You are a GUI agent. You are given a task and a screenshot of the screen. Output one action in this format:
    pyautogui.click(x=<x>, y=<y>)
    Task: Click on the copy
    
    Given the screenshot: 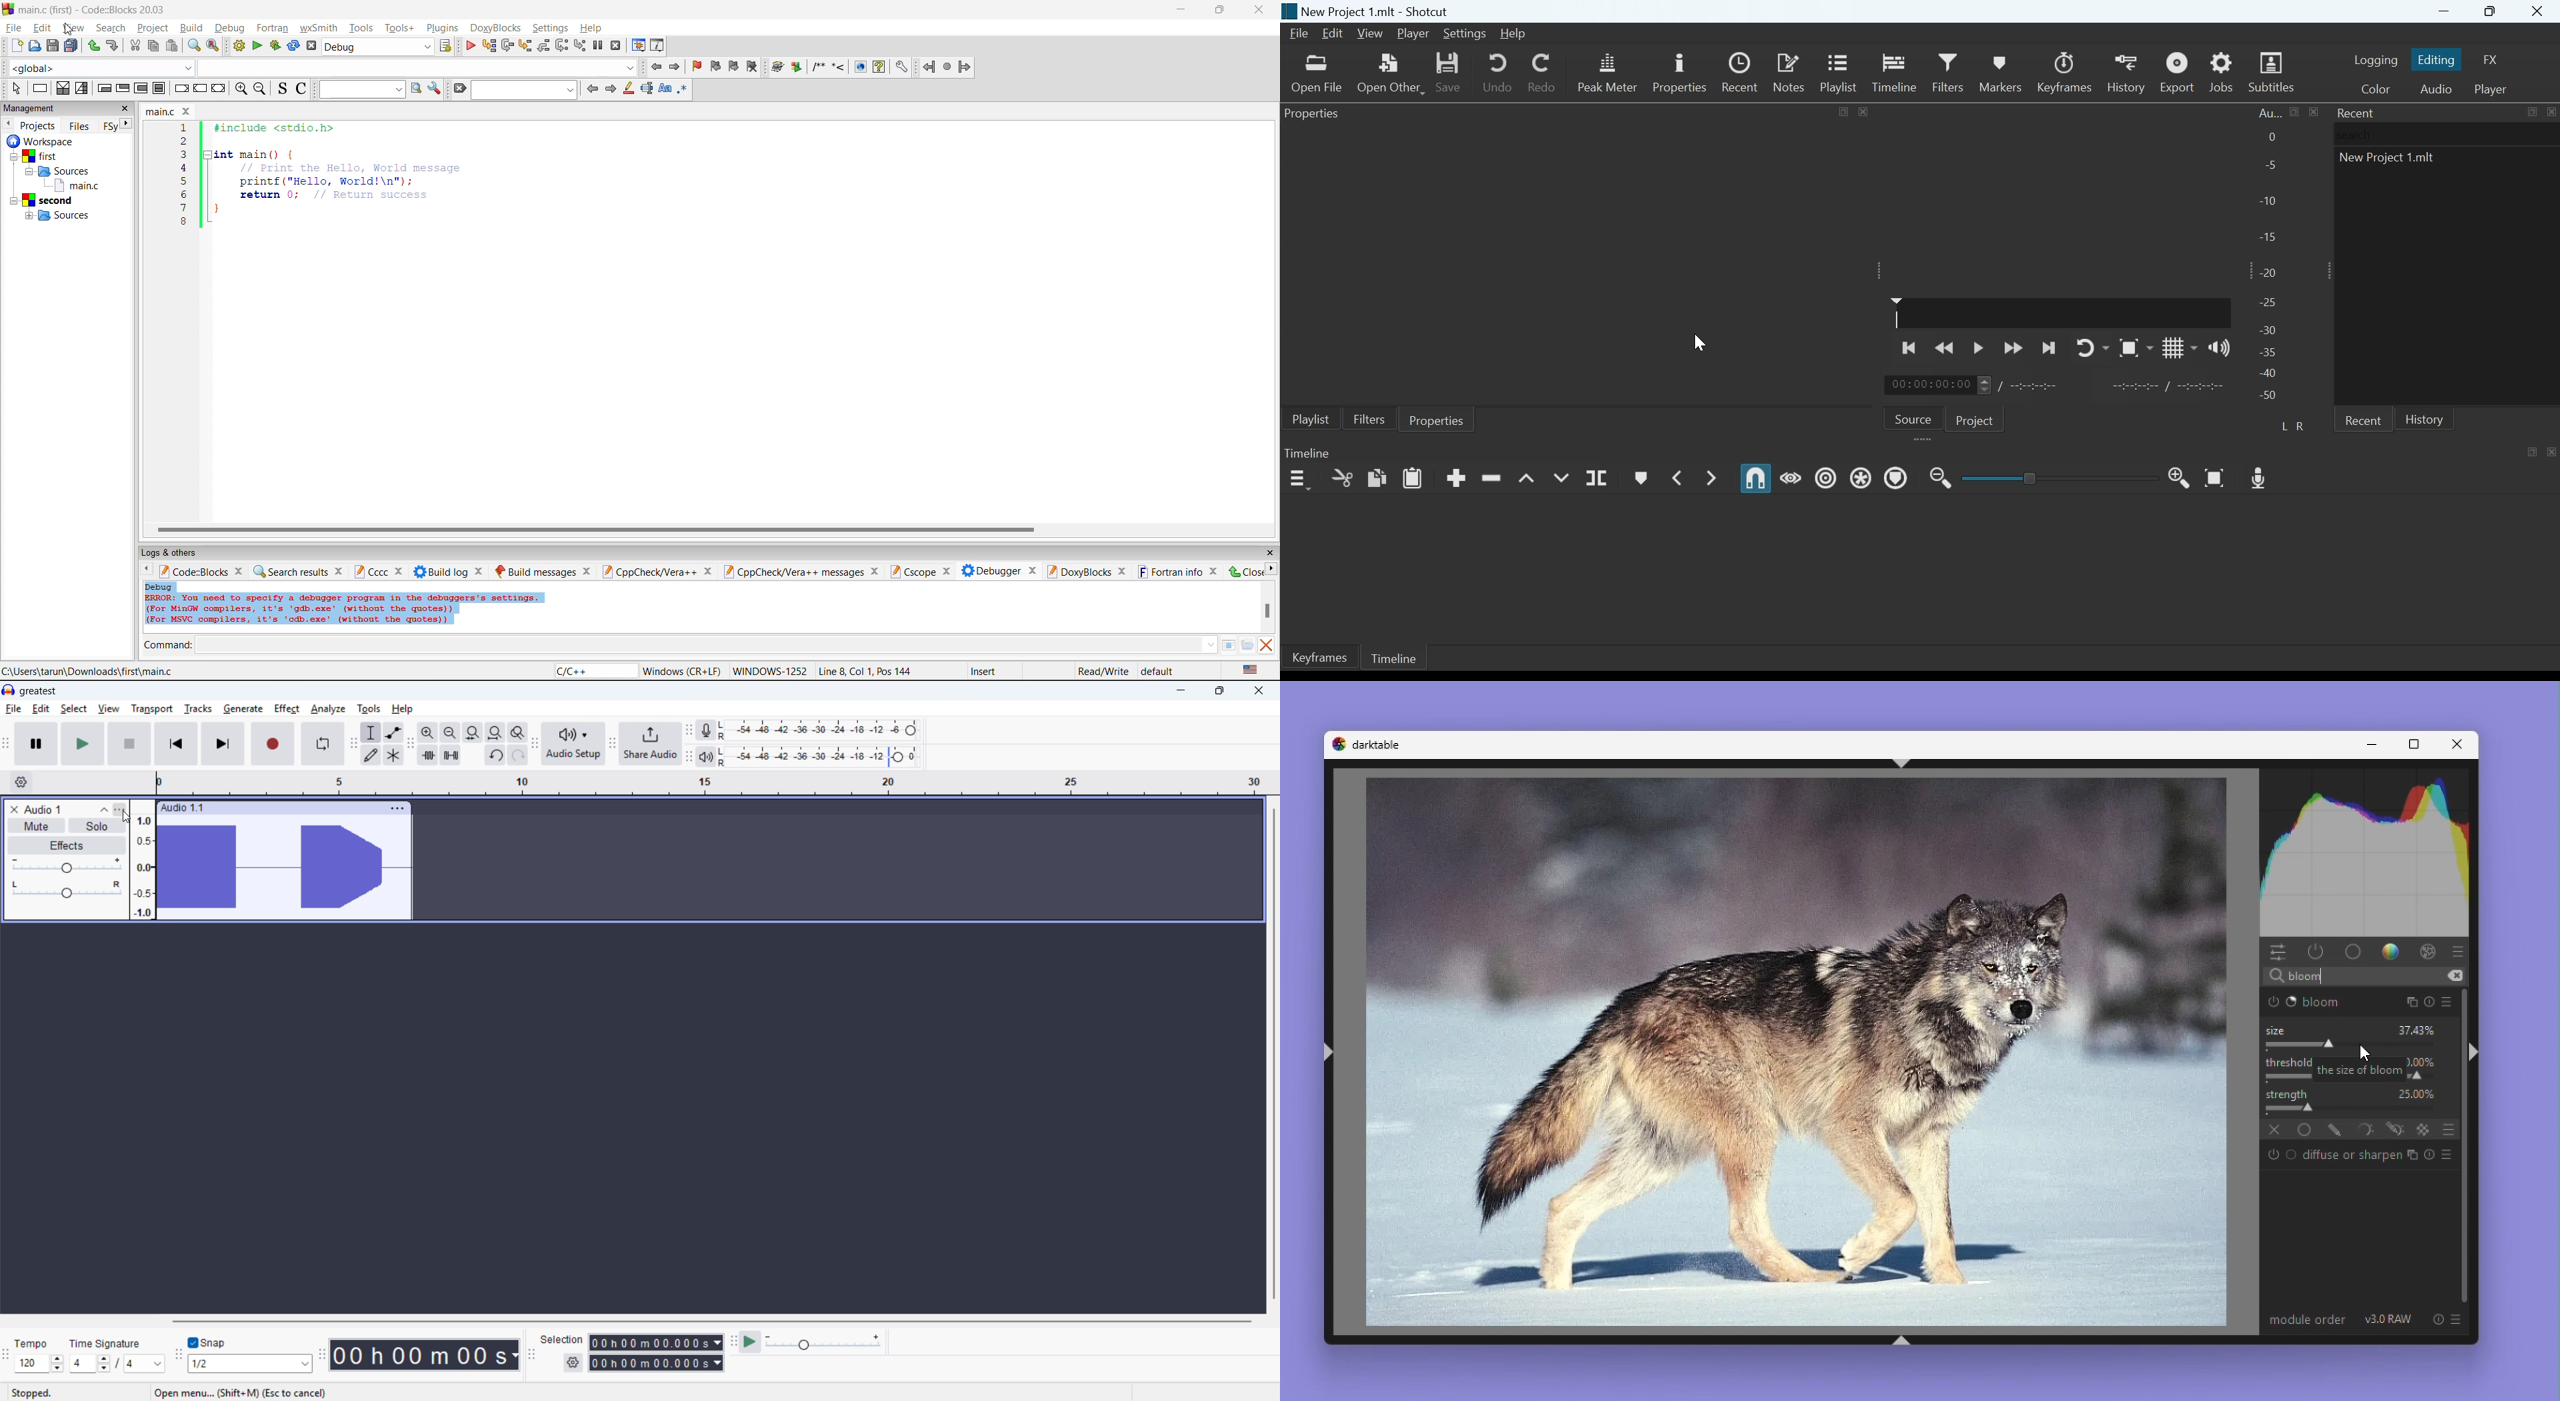 What is the action you would take?
    pyautogui.click(x=1377, y=477)
    